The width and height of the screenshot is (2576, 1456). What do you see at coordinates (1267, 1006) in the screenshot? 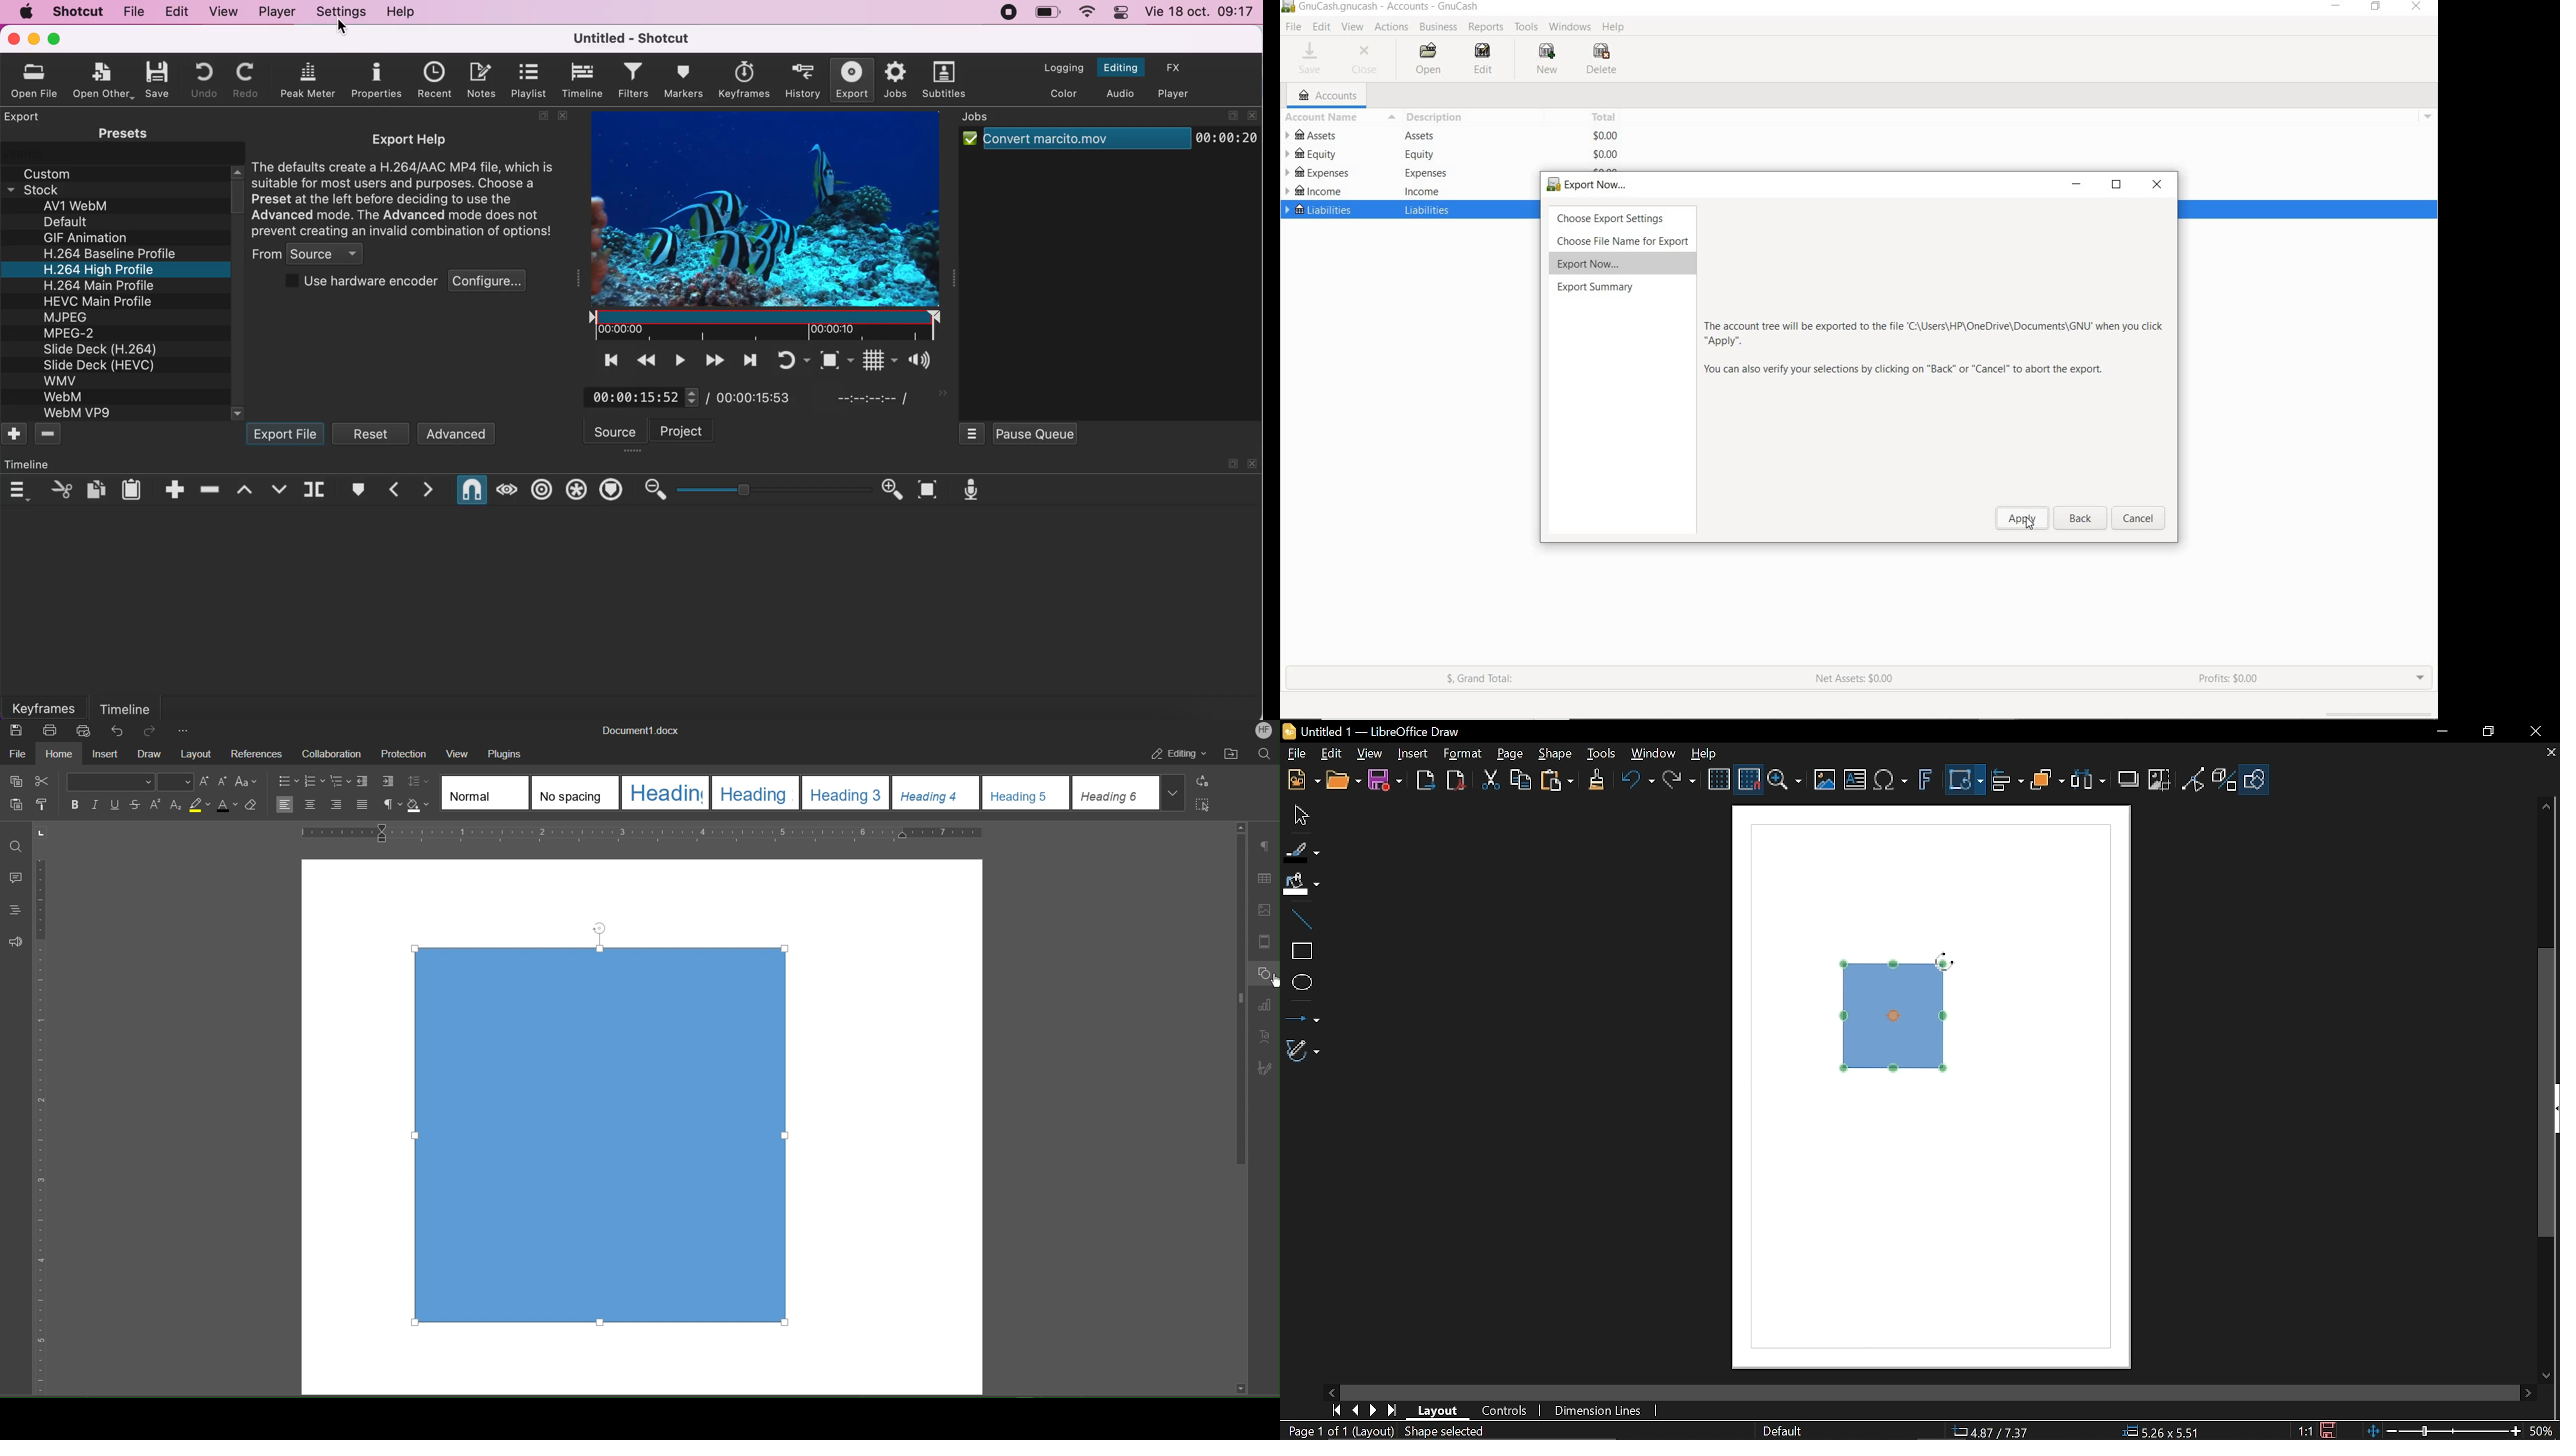
I see `Graph Settings` at bounding box center [1267, 1006].